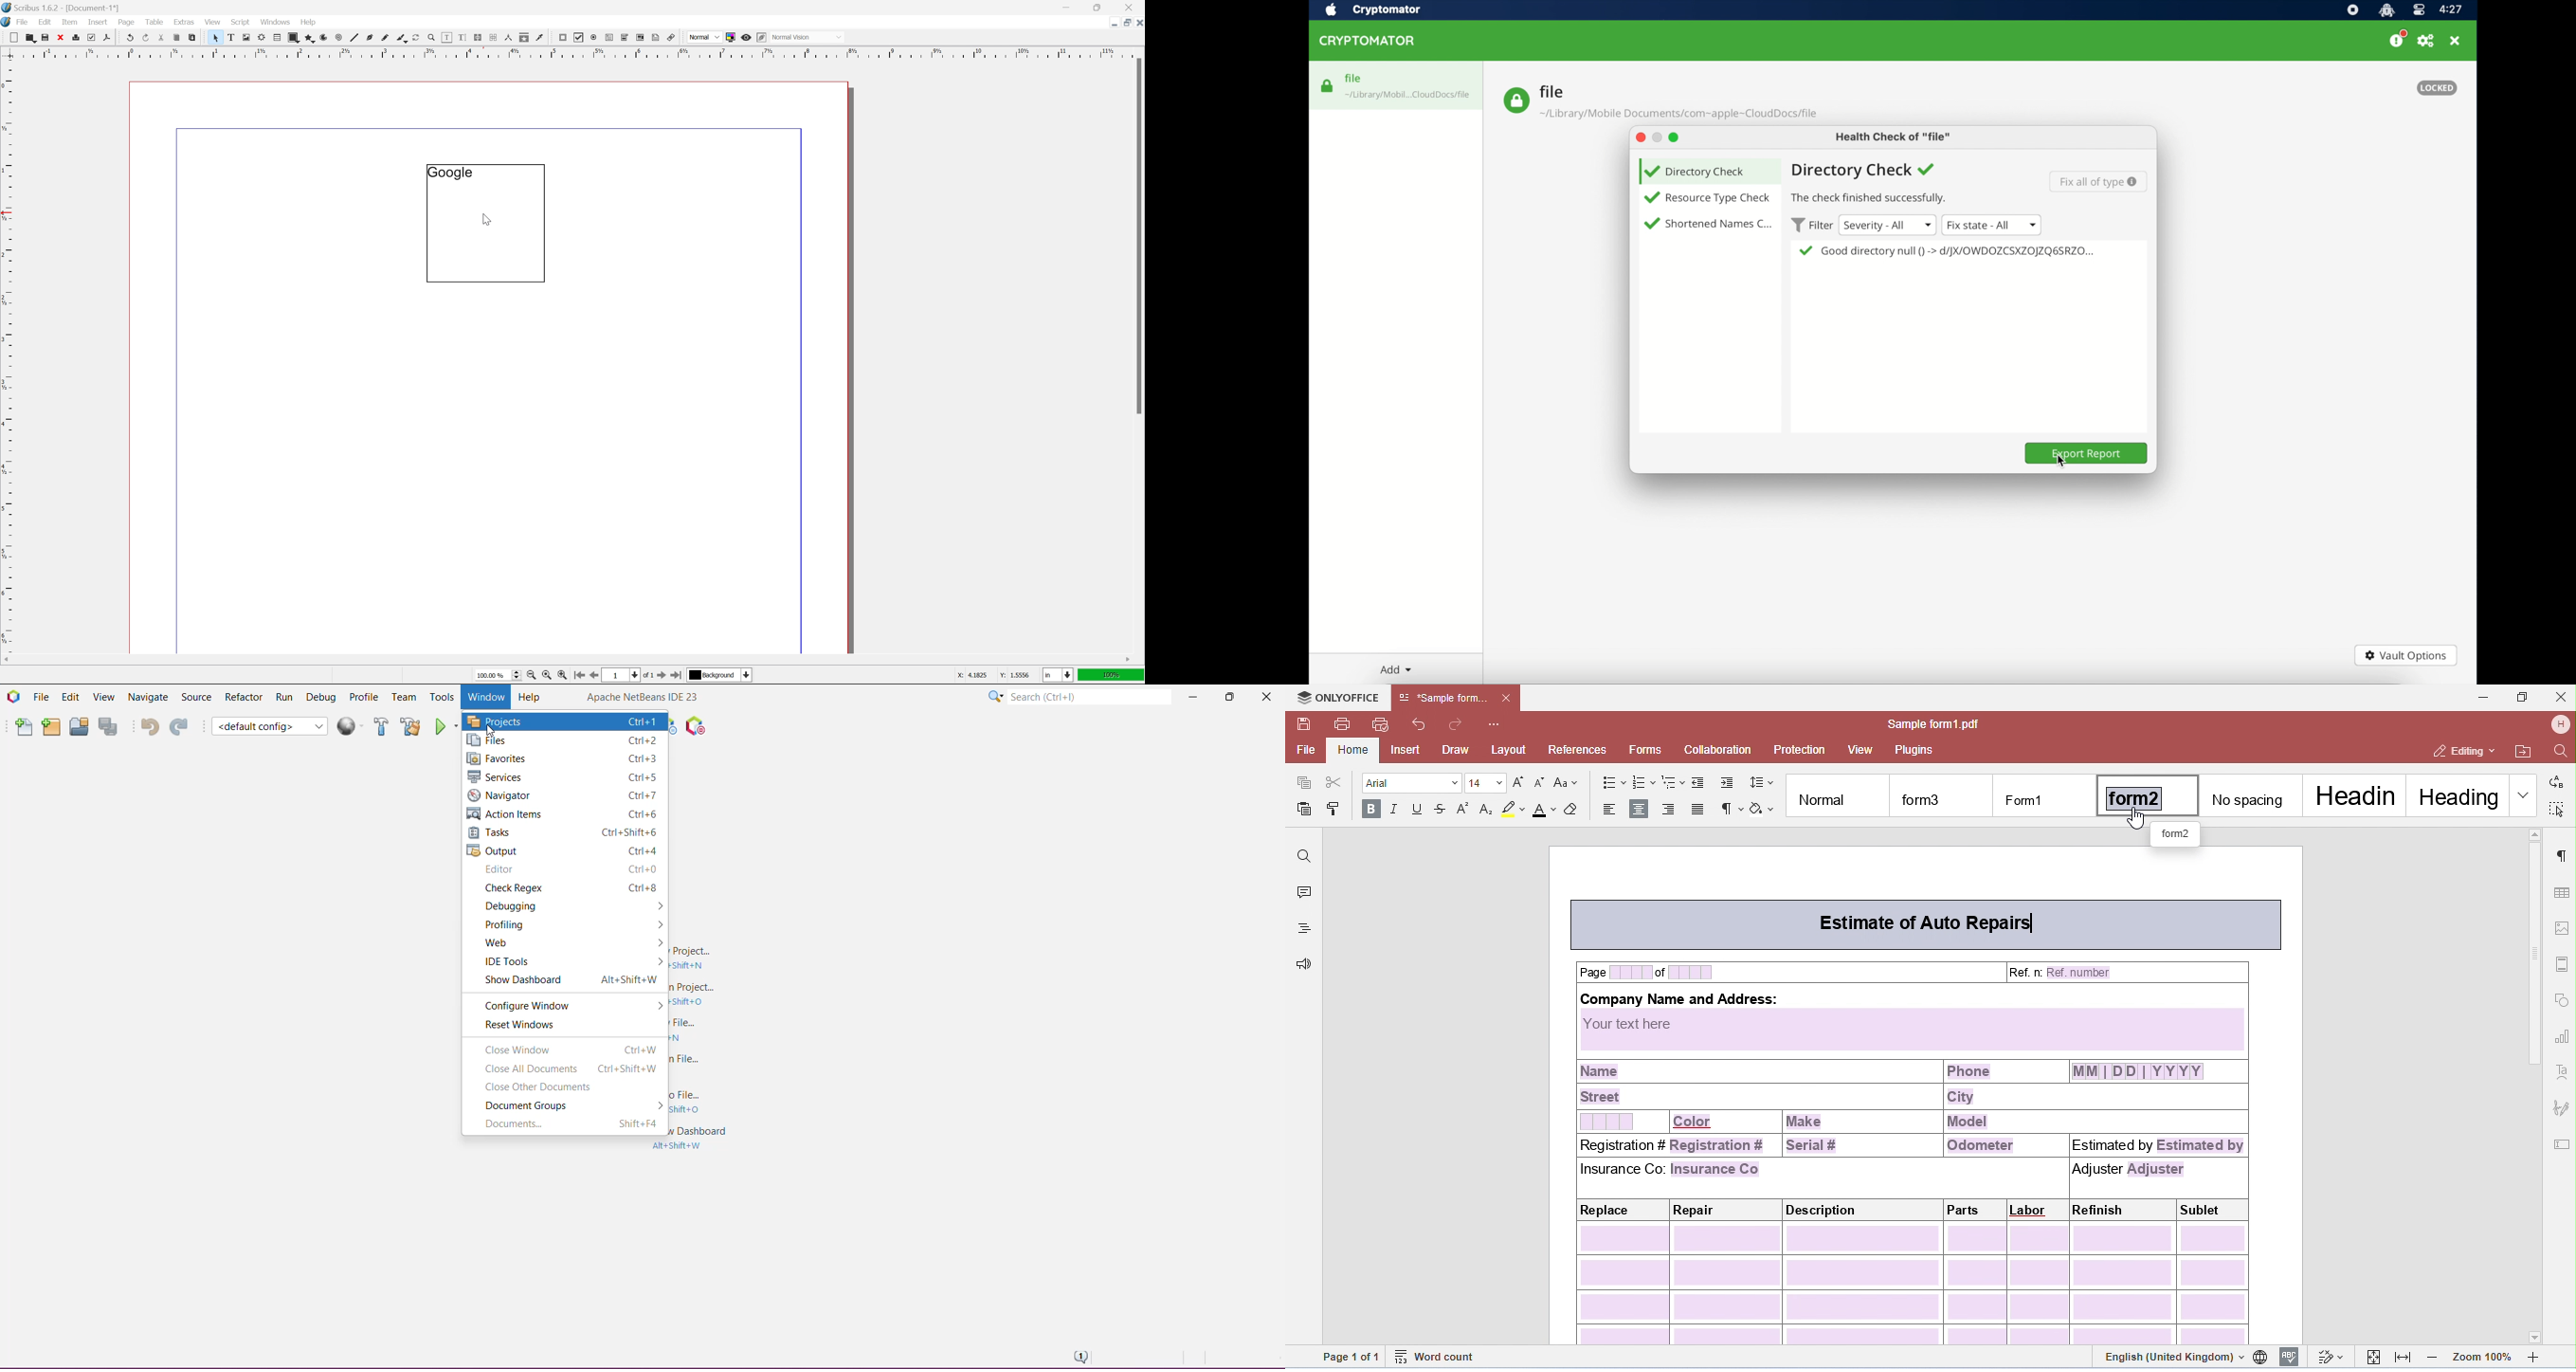  What do you see at coordinates (591, 38) in the screenshot?
I see `pdf radio button` at bounding box center [591, 38].